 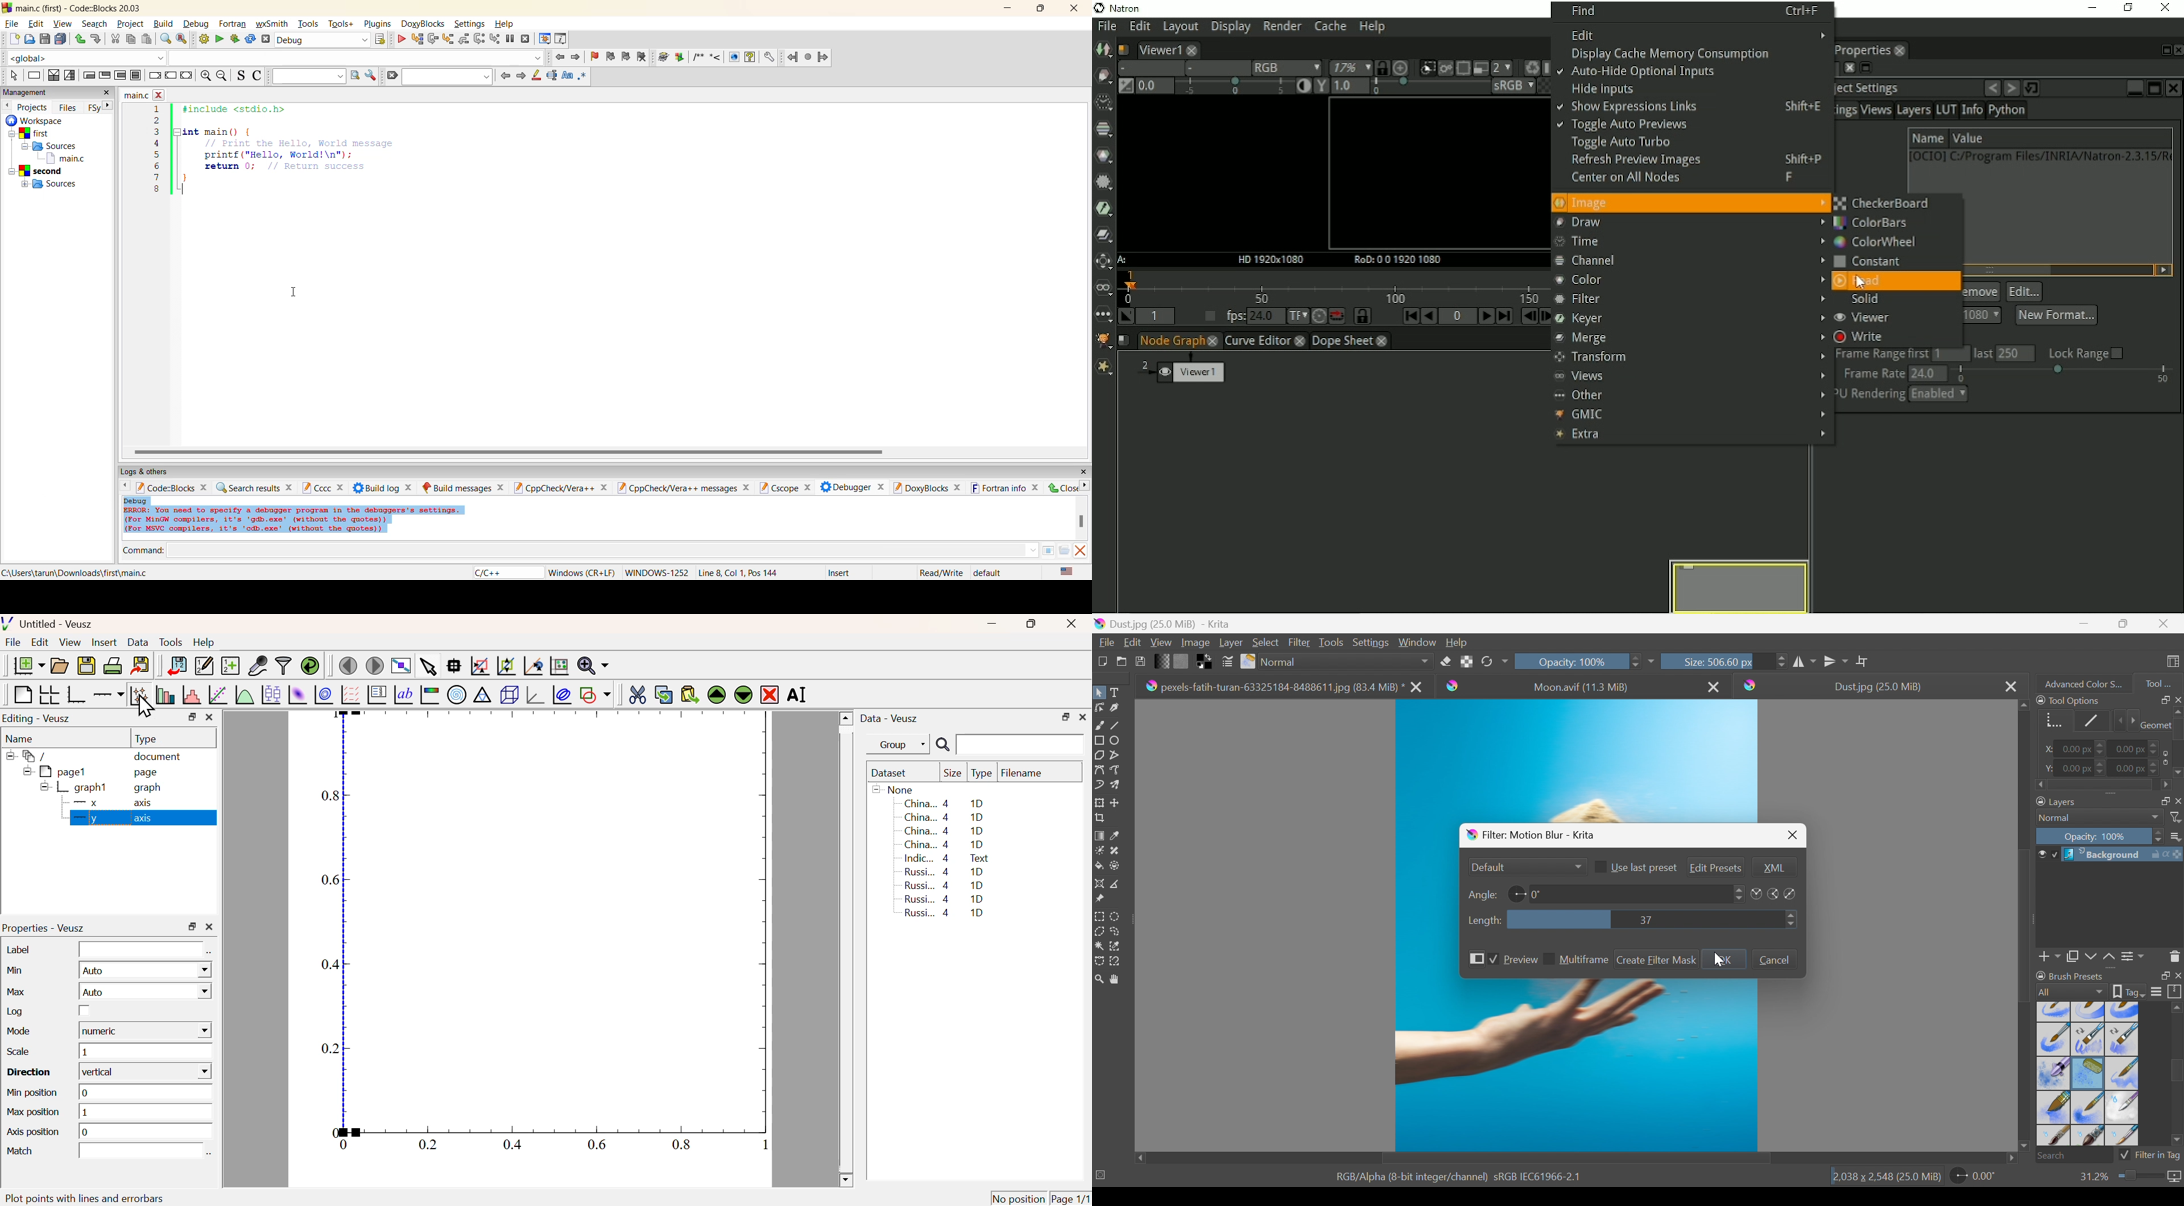 I want to click on Line 8, Col 1, Pos 144, so click(x=737, y=573).